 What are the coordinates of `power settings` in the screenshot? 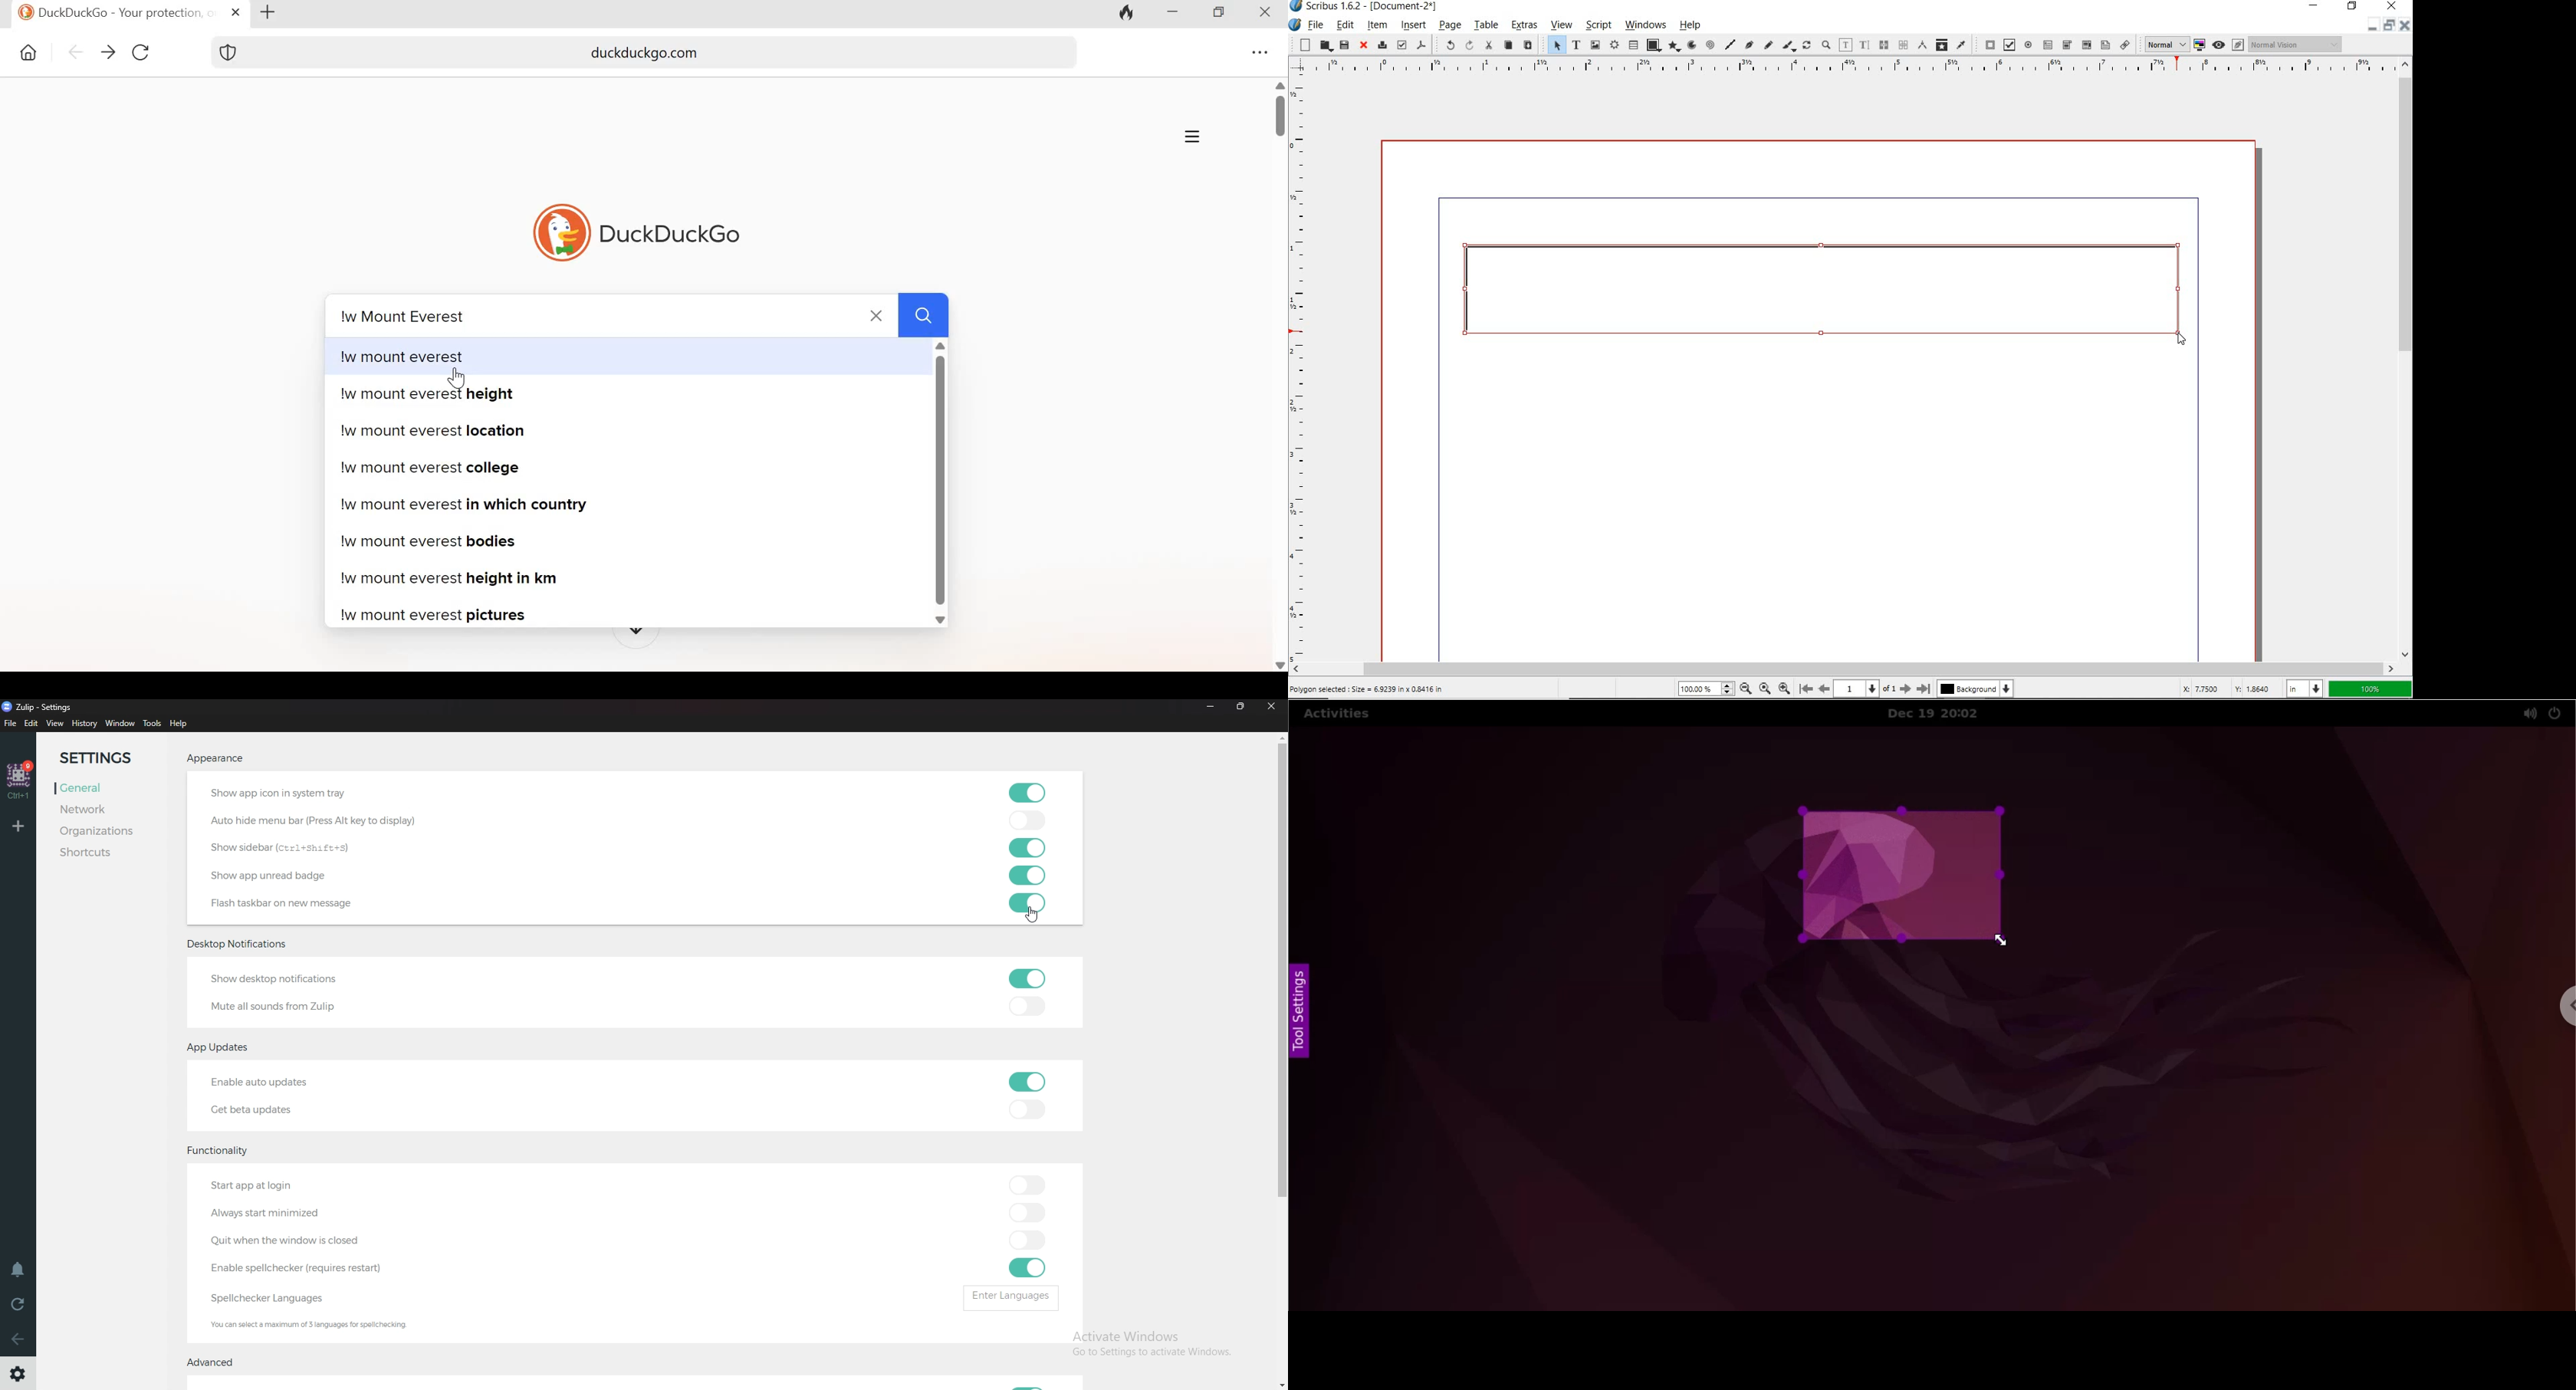 It's located at (2555, 714).